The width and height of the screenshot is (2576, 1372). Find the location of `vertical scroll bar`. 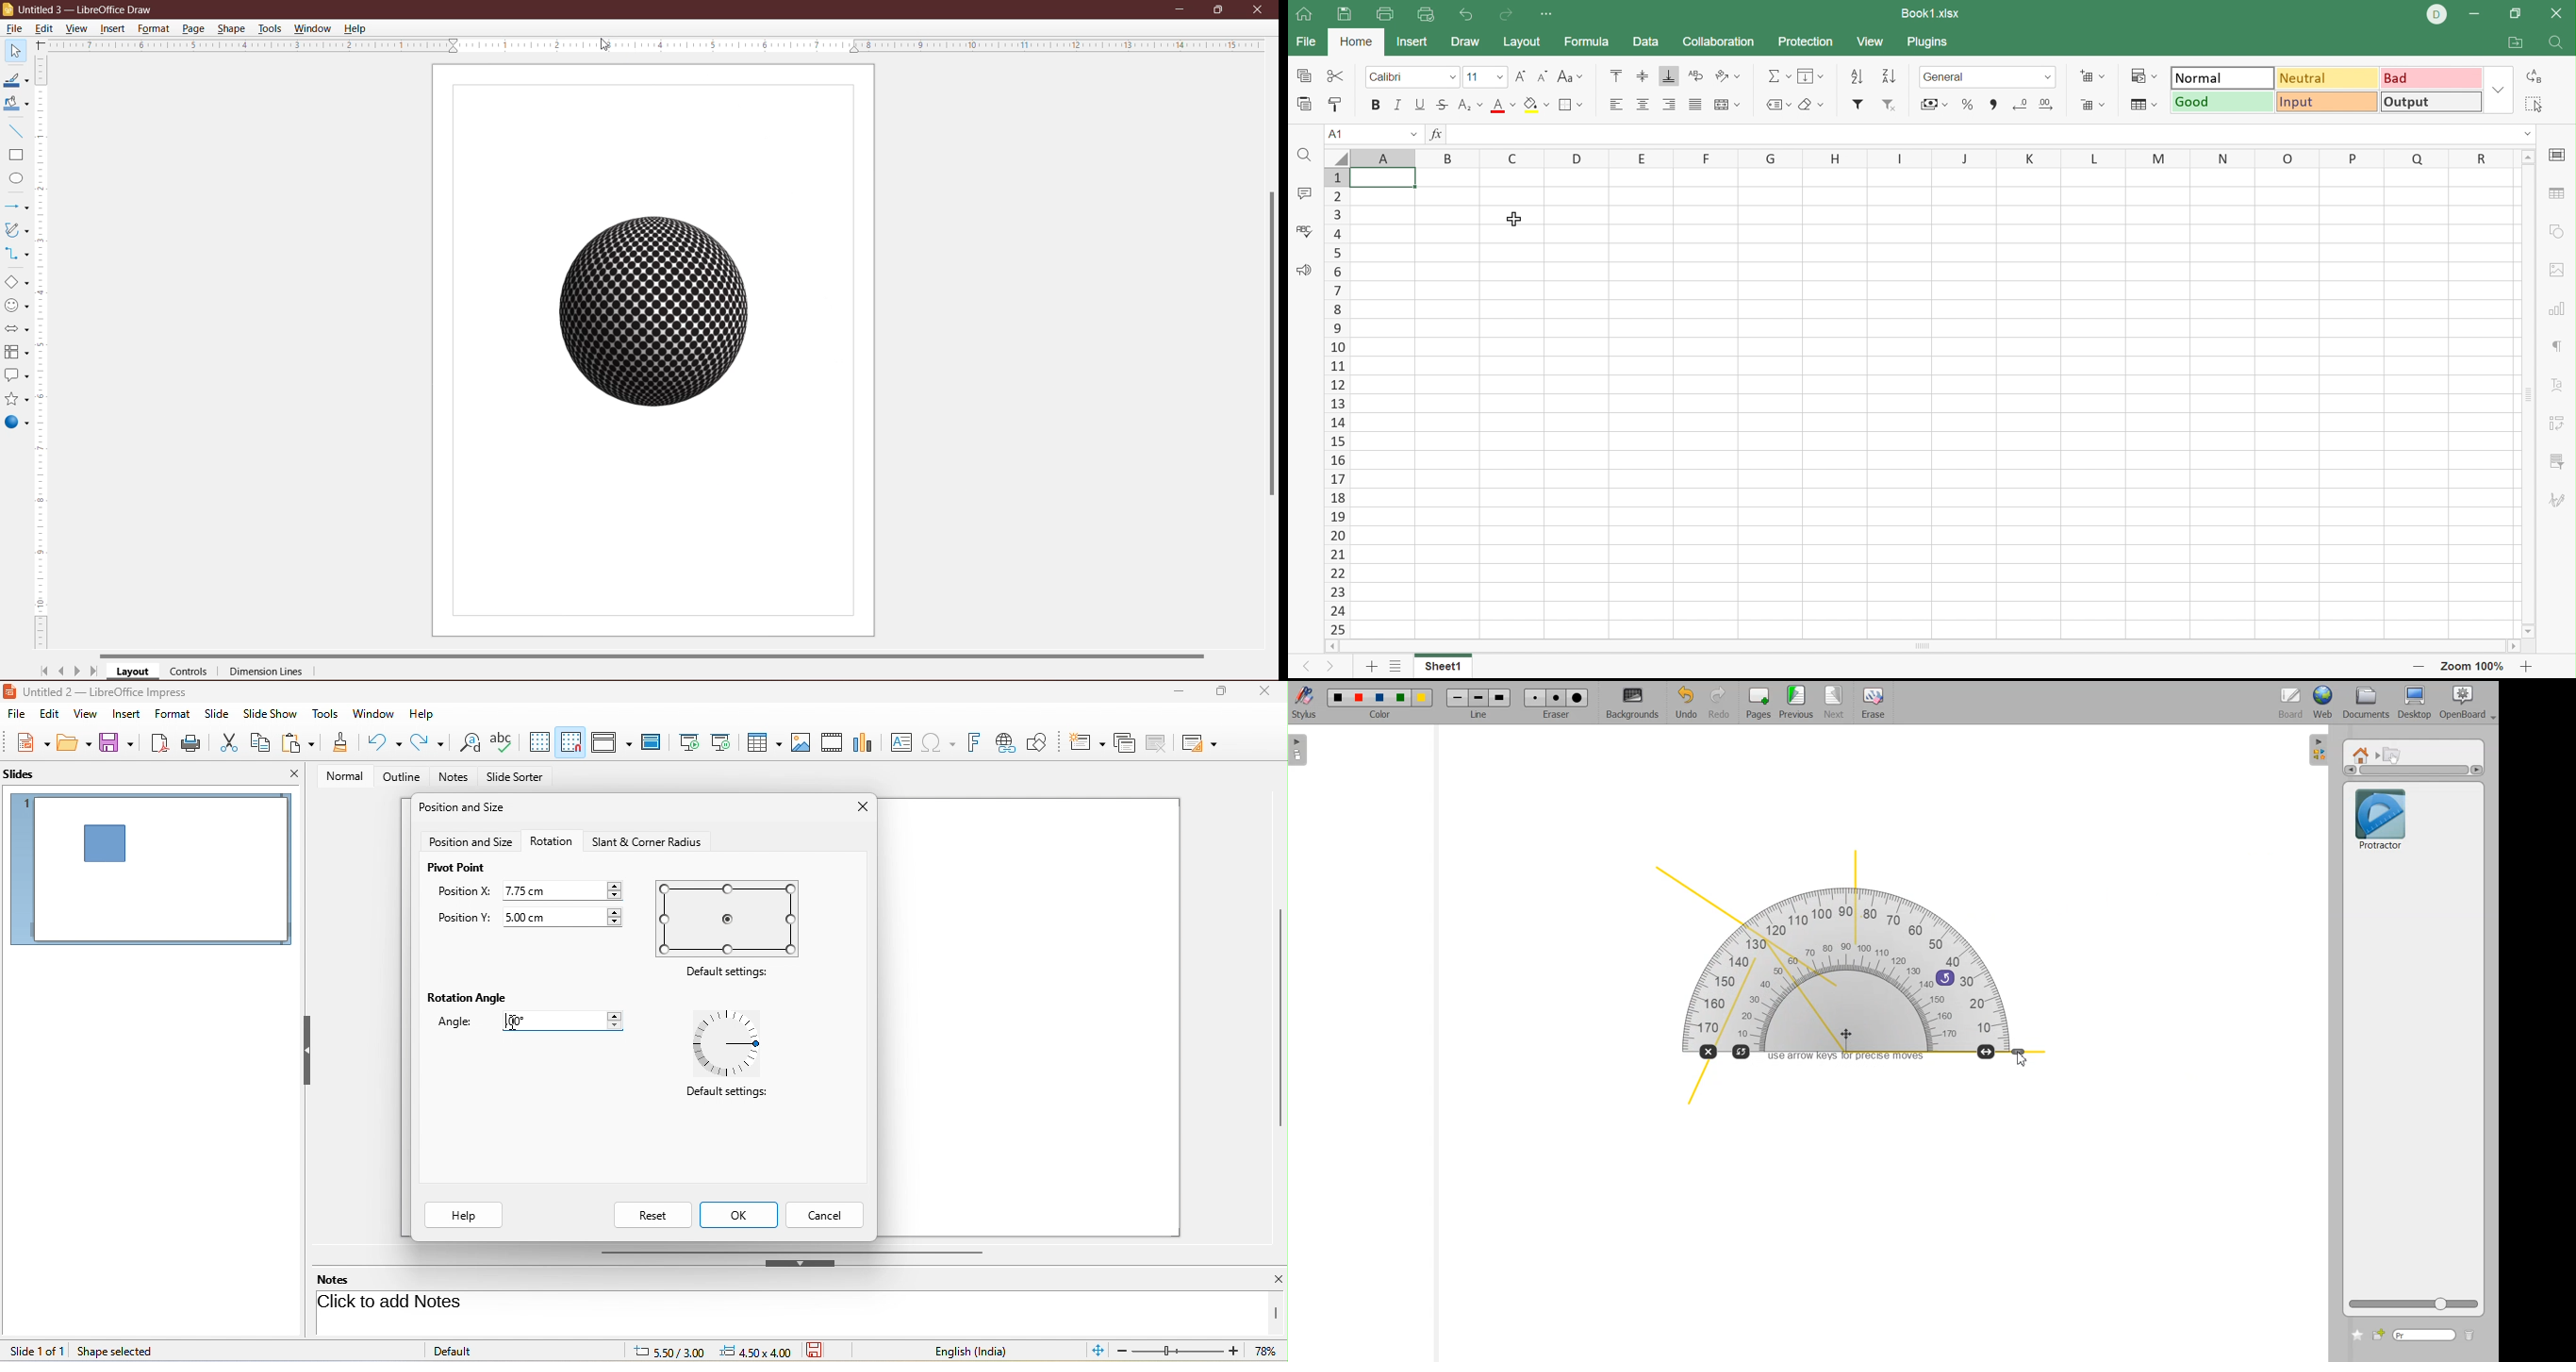

vertical scroll bar is located at coordinates (1277, 1313).